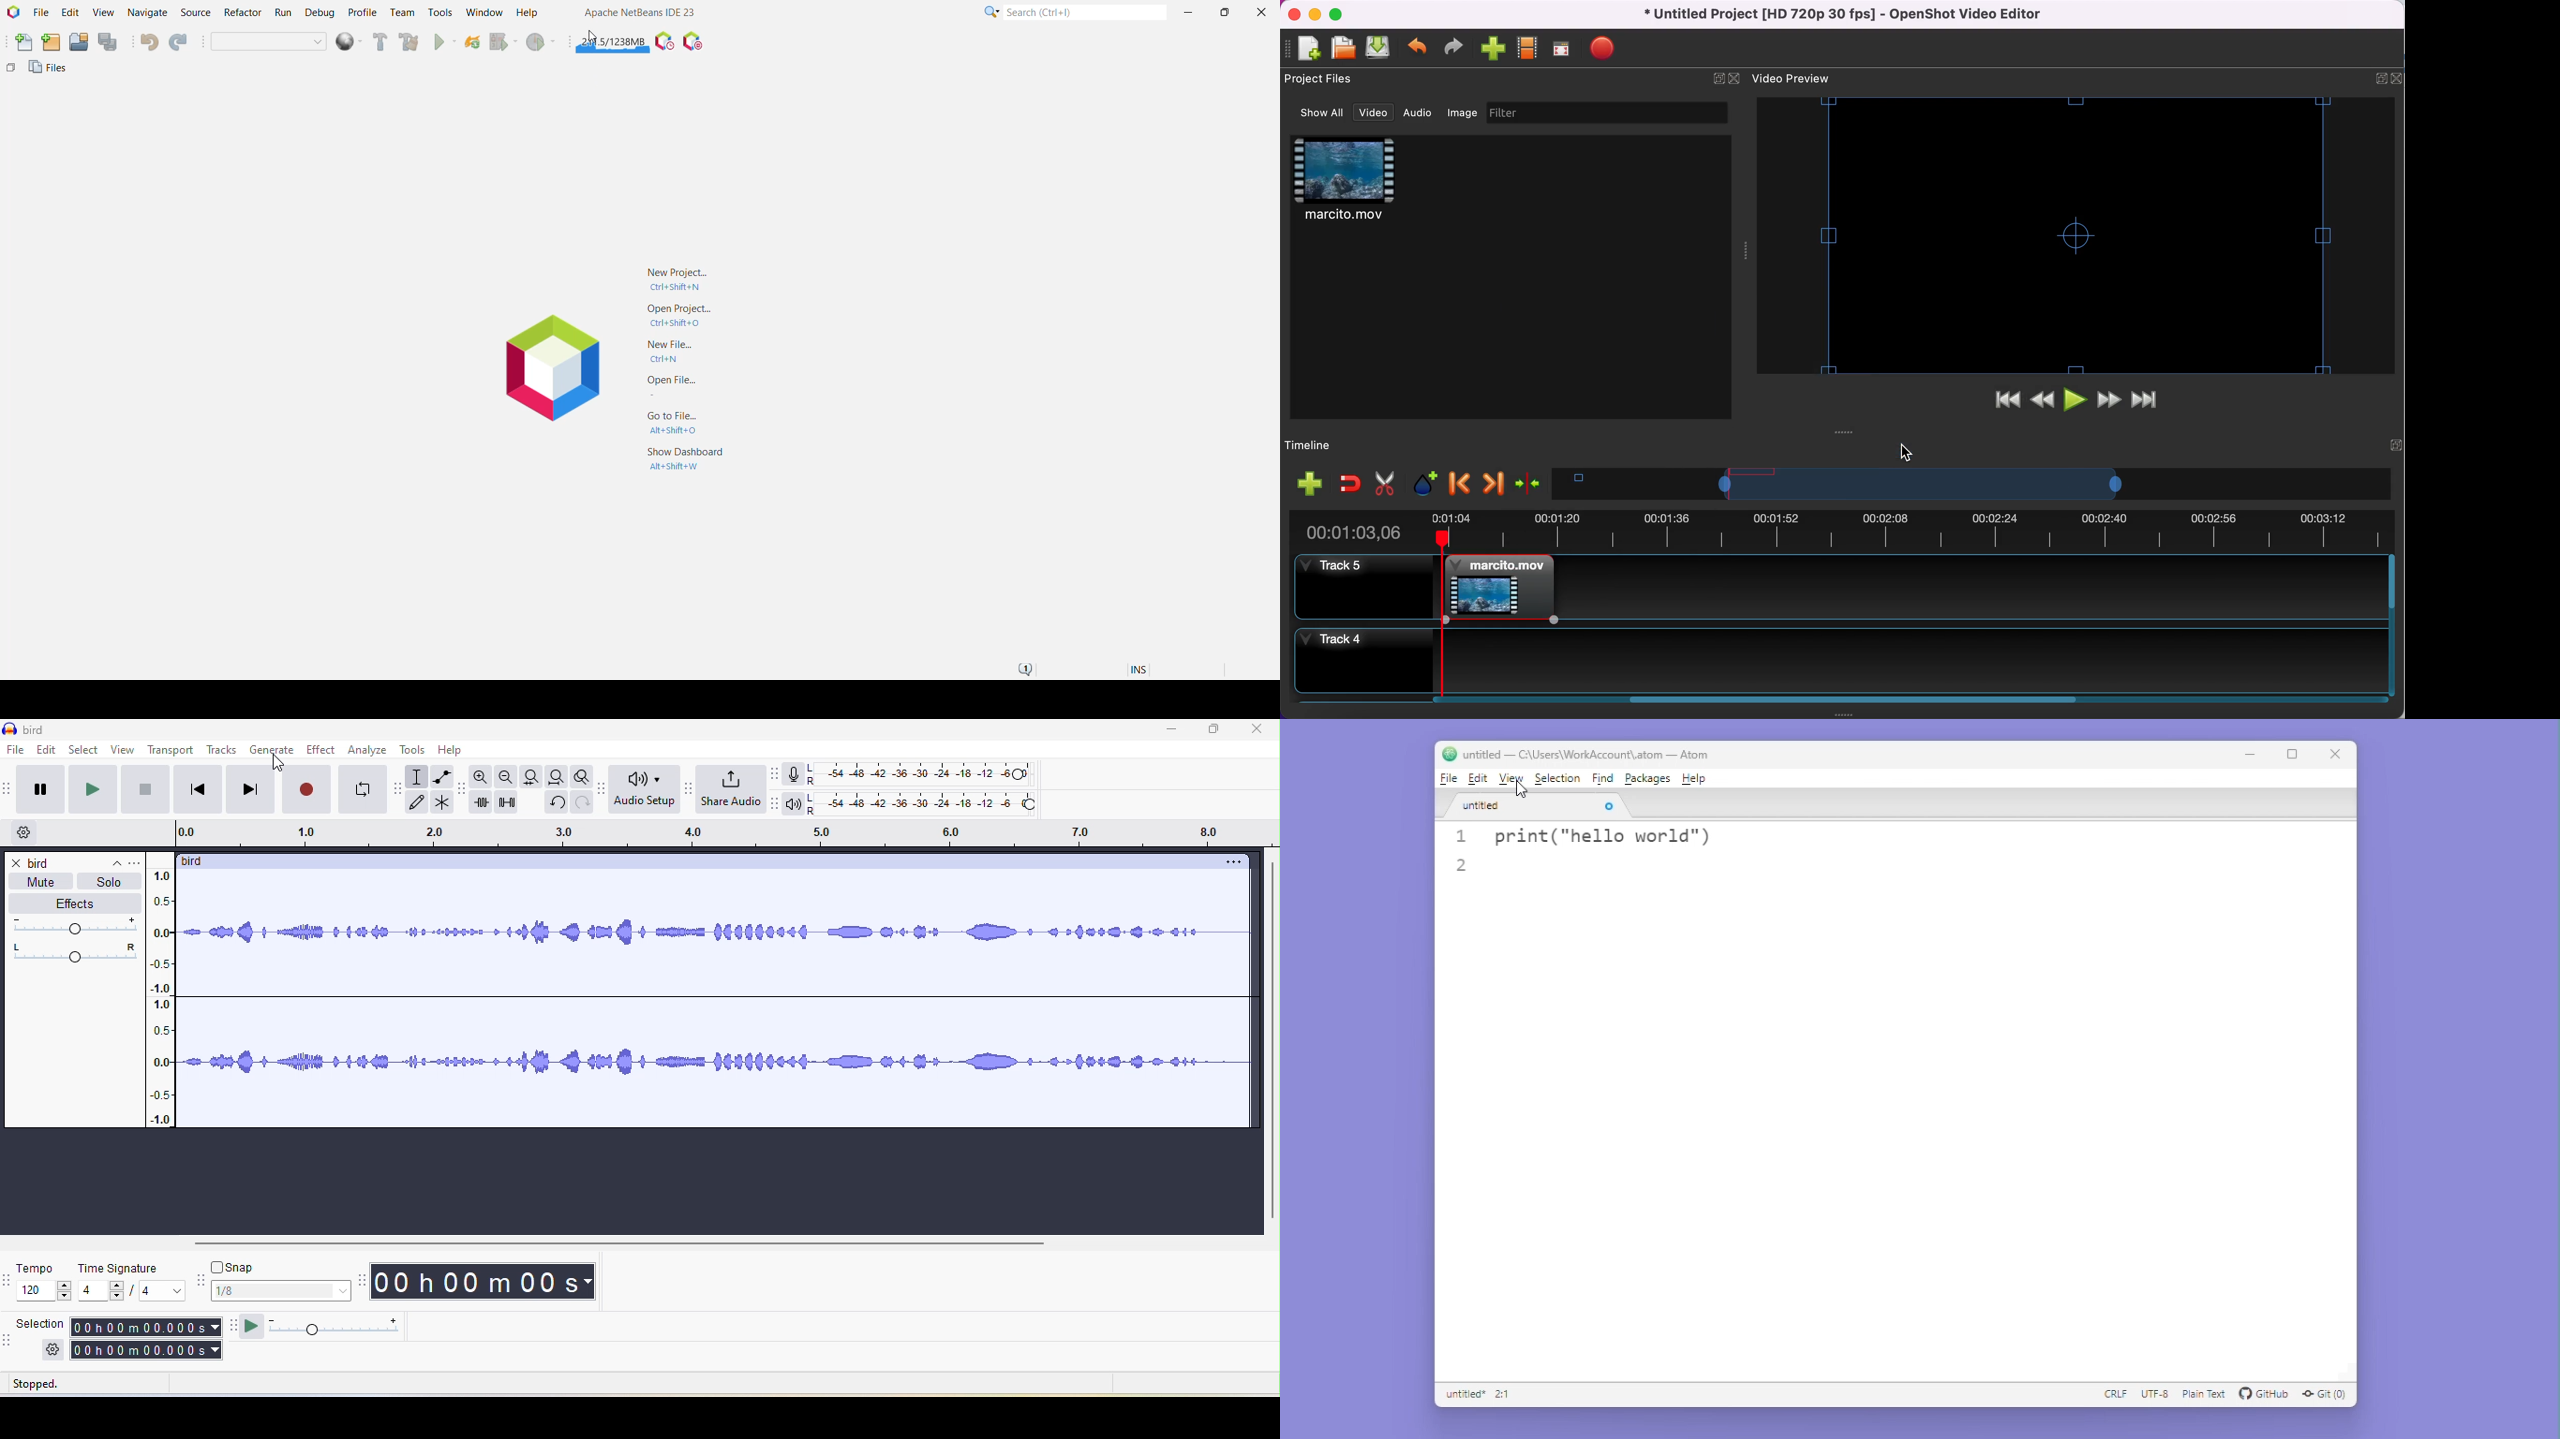  I want to click on audacity playback meter toolbar, so click(778, 807).